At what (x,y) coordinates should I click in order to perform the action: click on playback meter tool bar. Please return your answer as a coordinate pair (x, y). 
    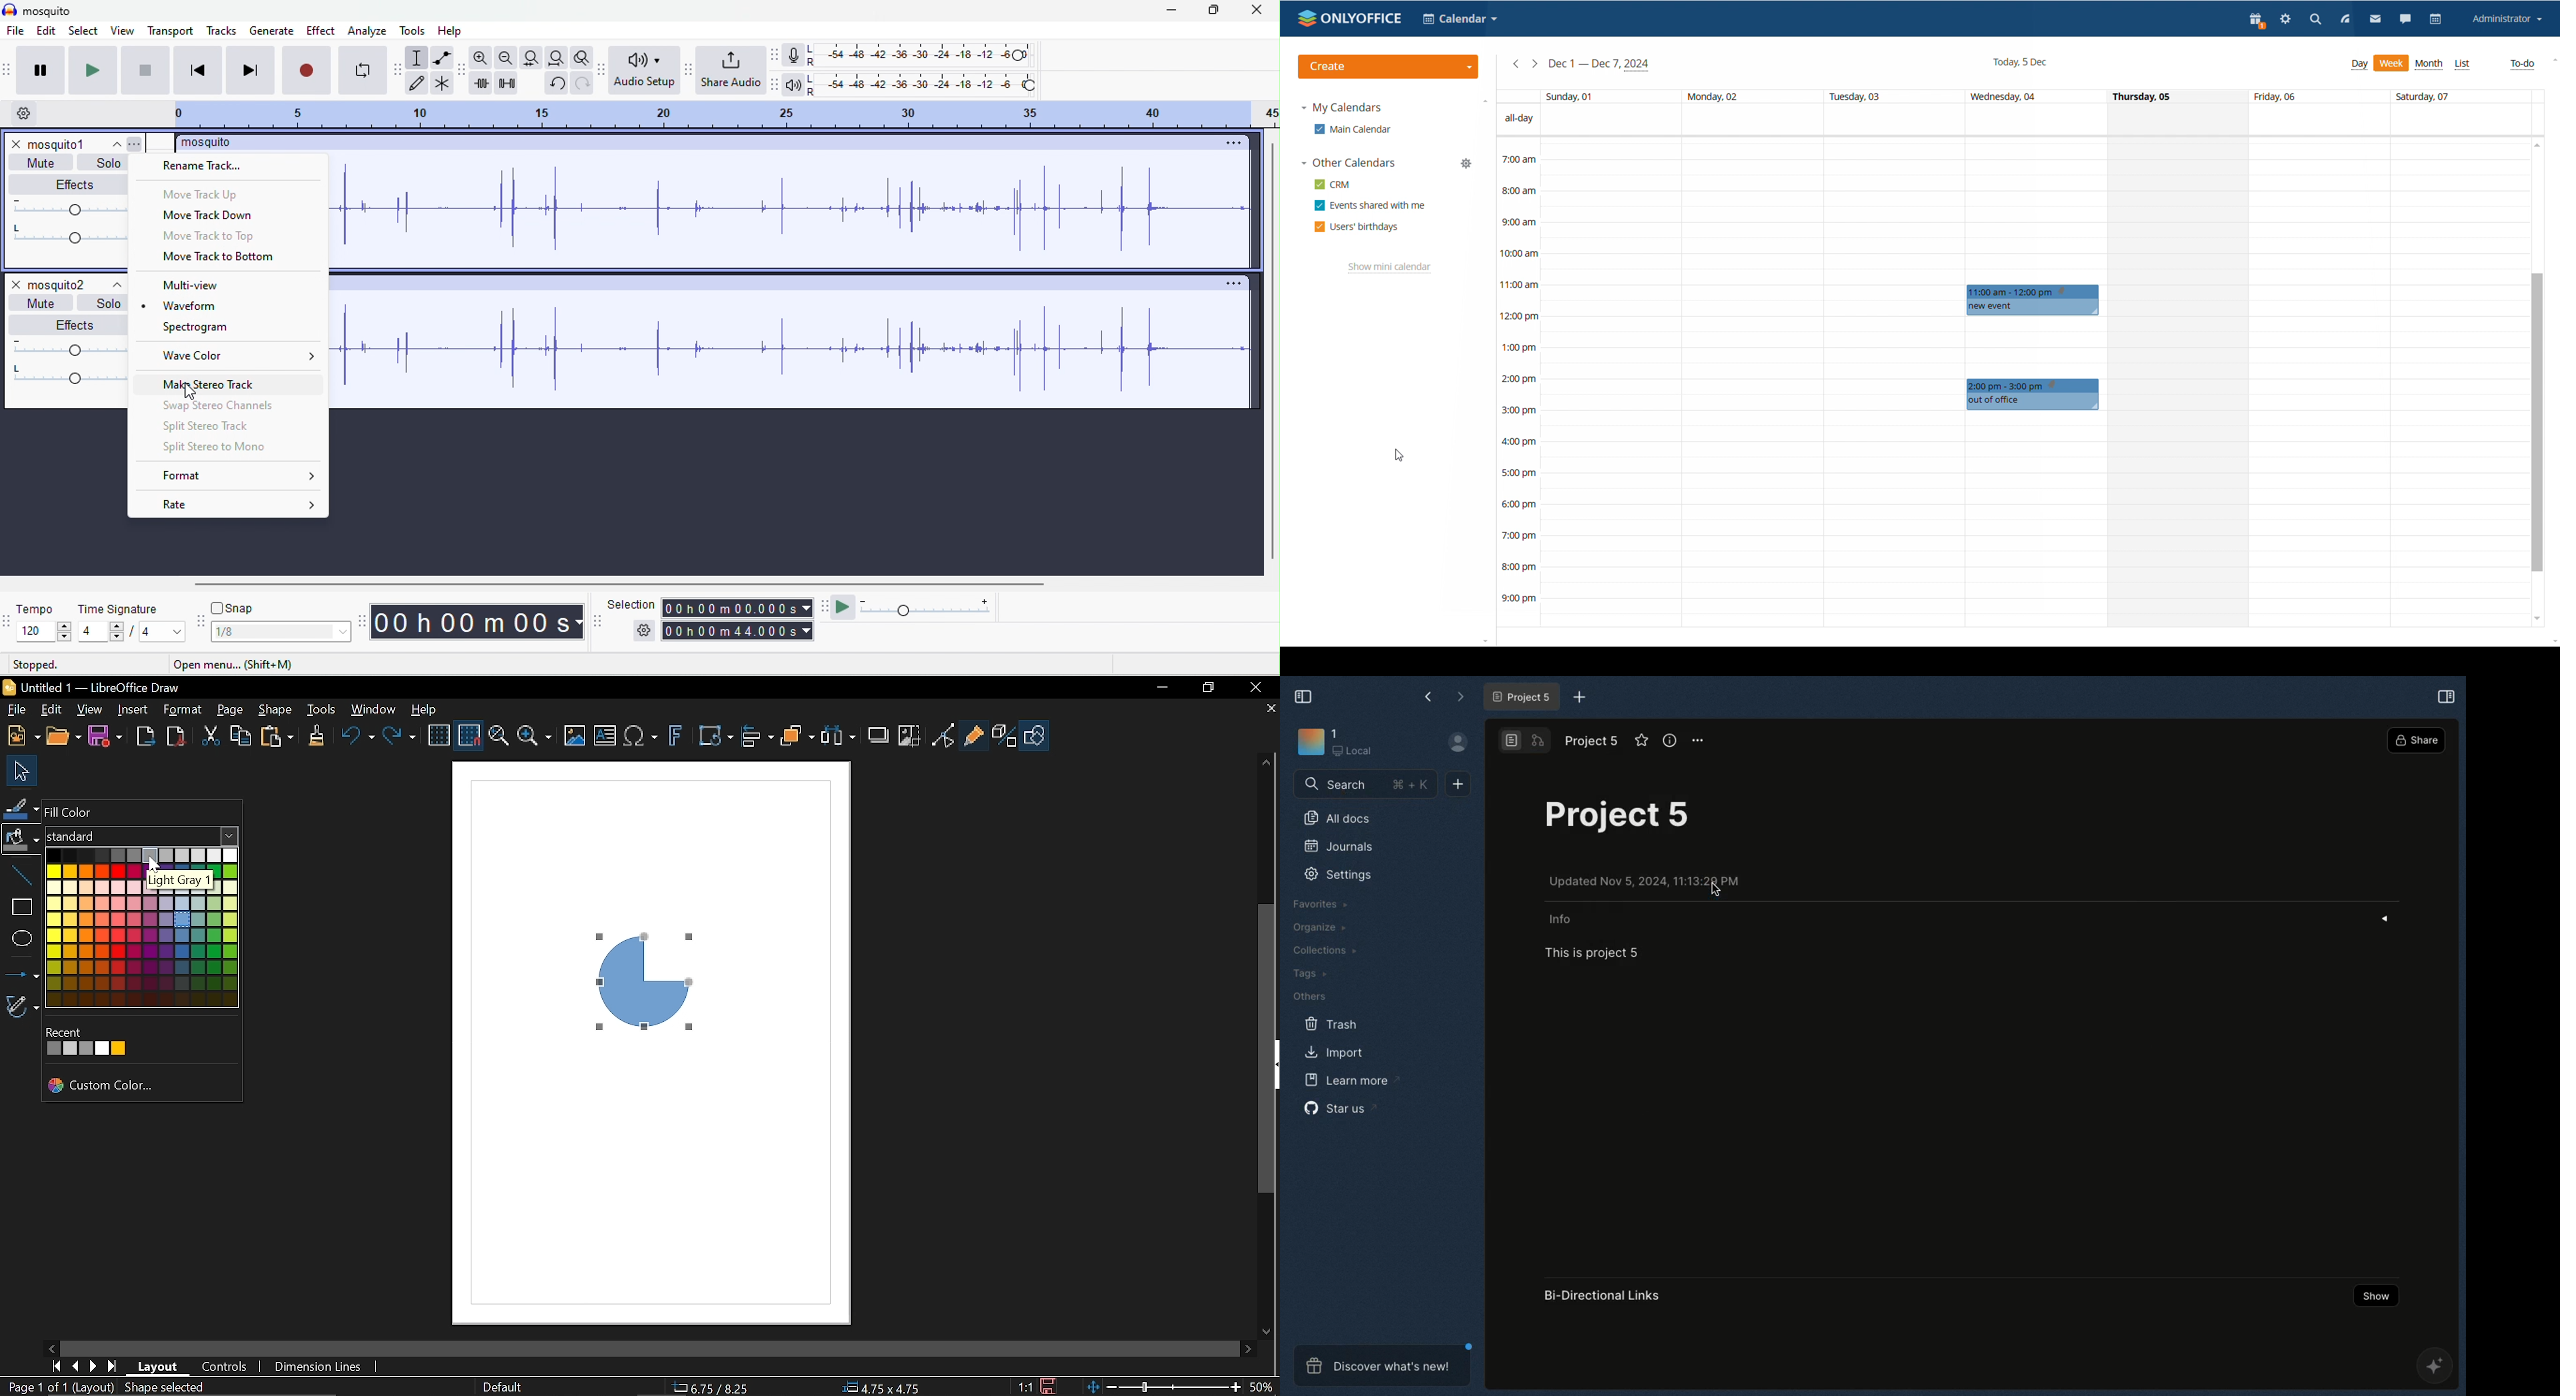
    Looking at the image, I should click on (774, 83).